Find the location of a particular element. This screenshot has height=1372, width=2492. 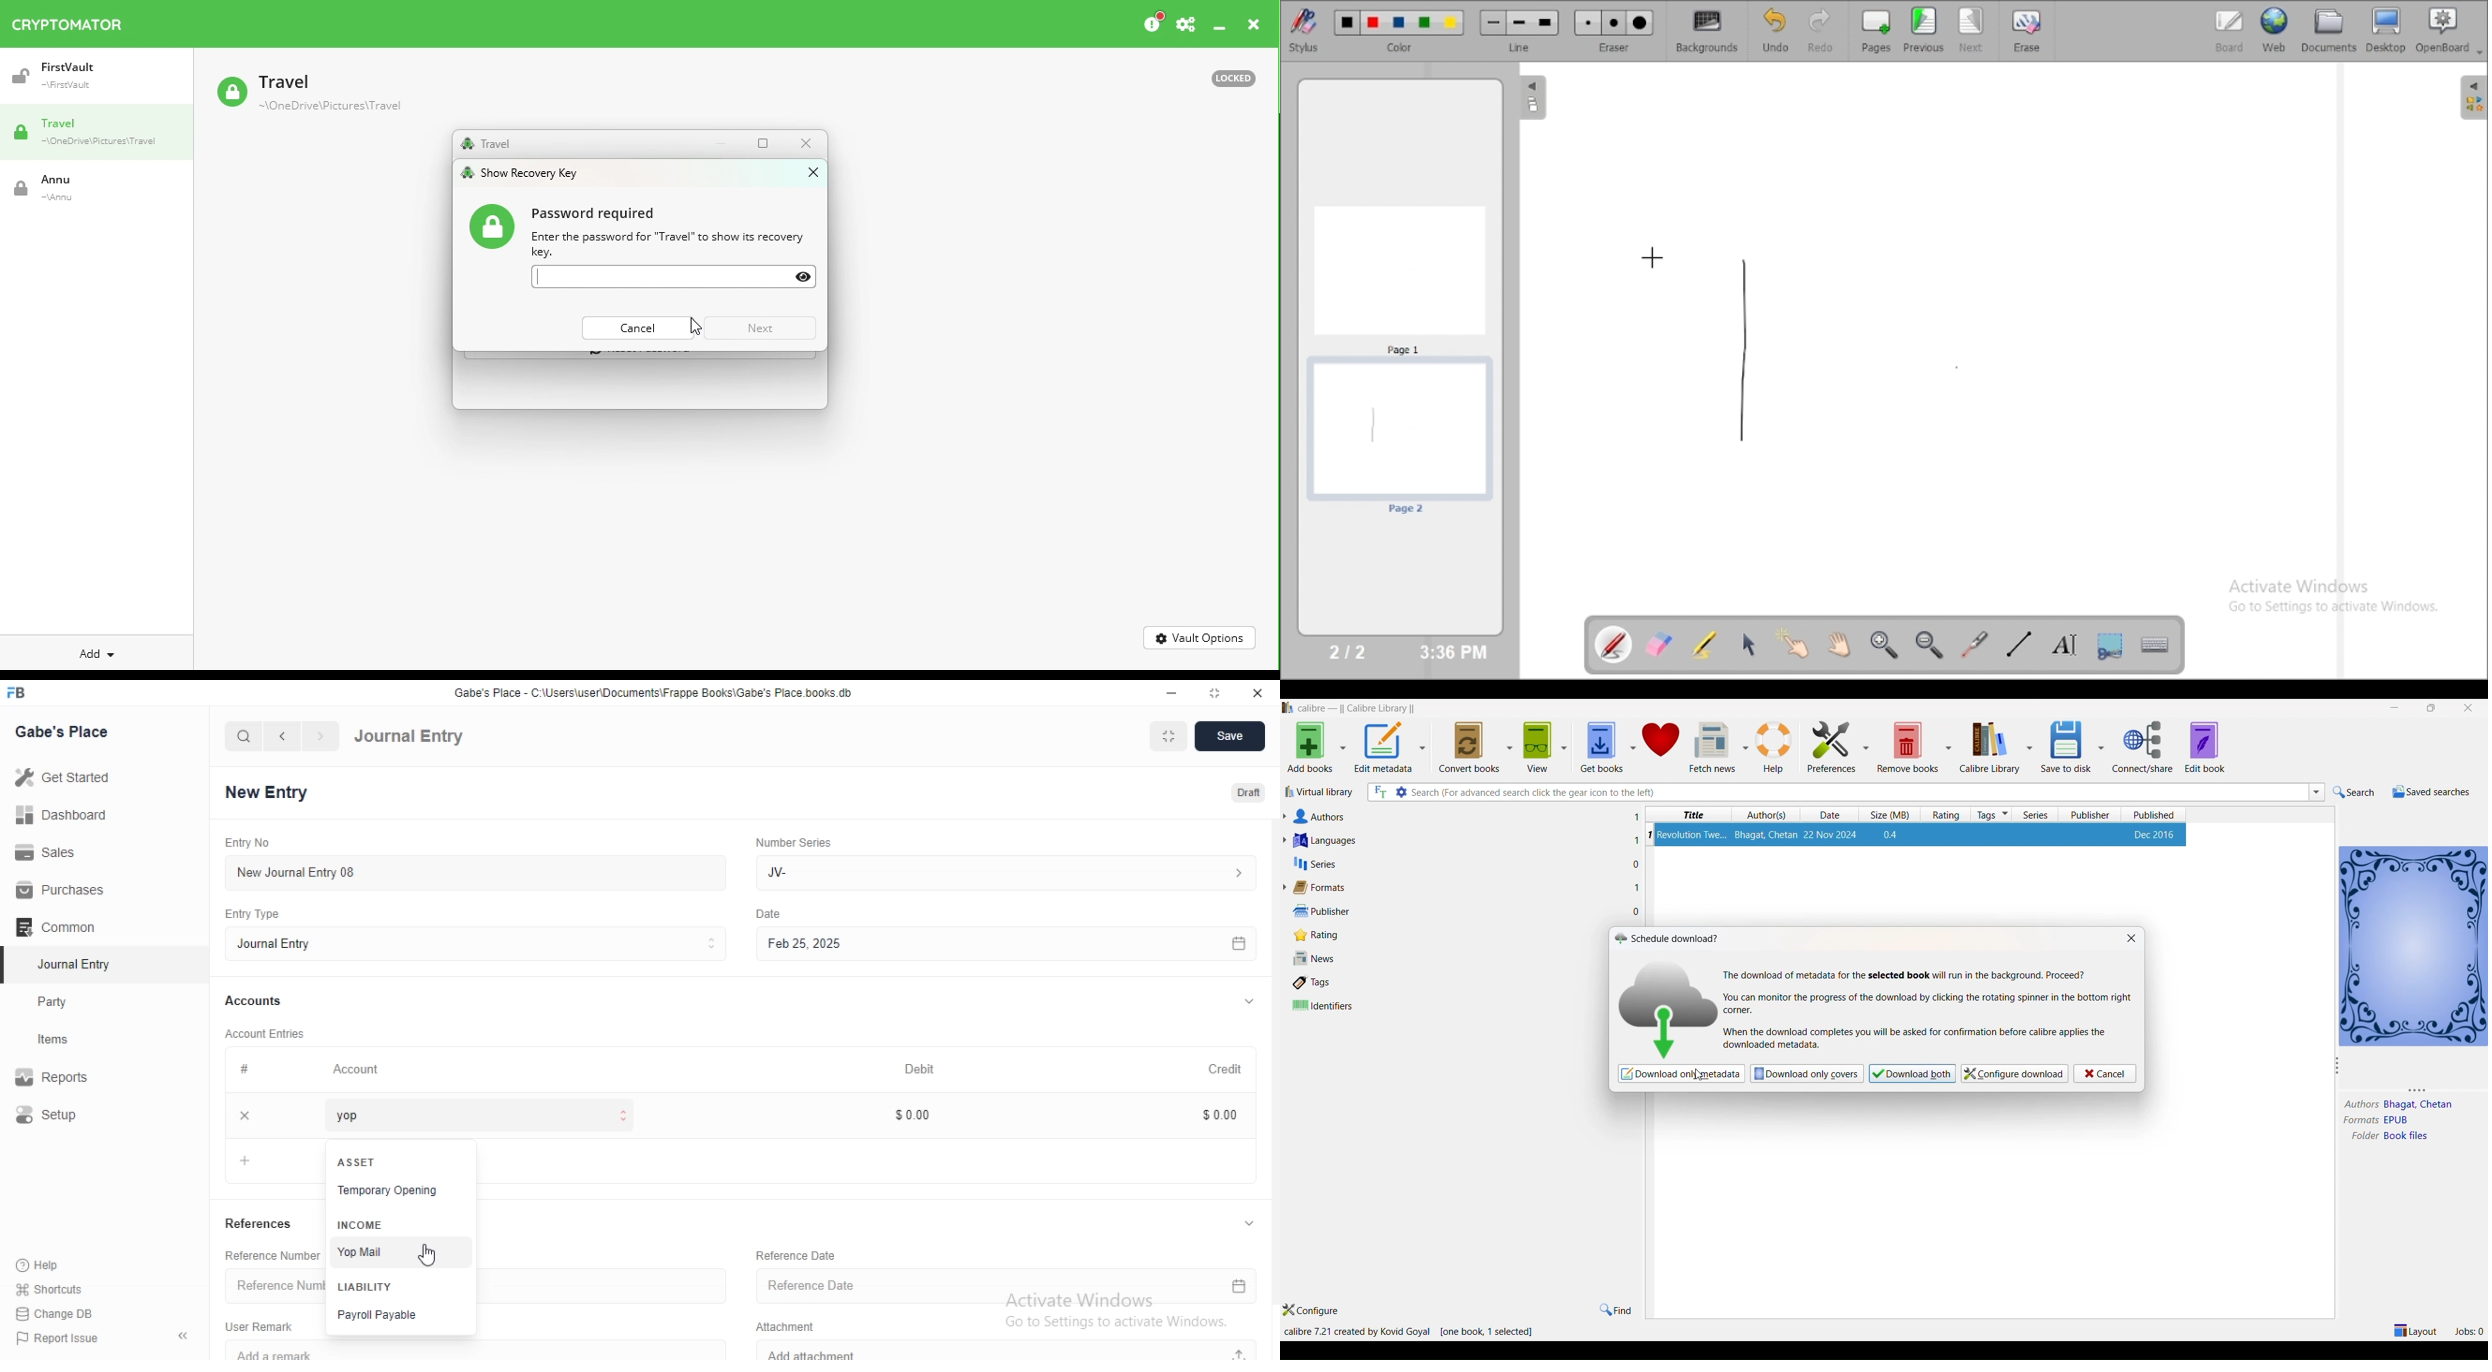

add books  is located at coordinates (1308, 747).